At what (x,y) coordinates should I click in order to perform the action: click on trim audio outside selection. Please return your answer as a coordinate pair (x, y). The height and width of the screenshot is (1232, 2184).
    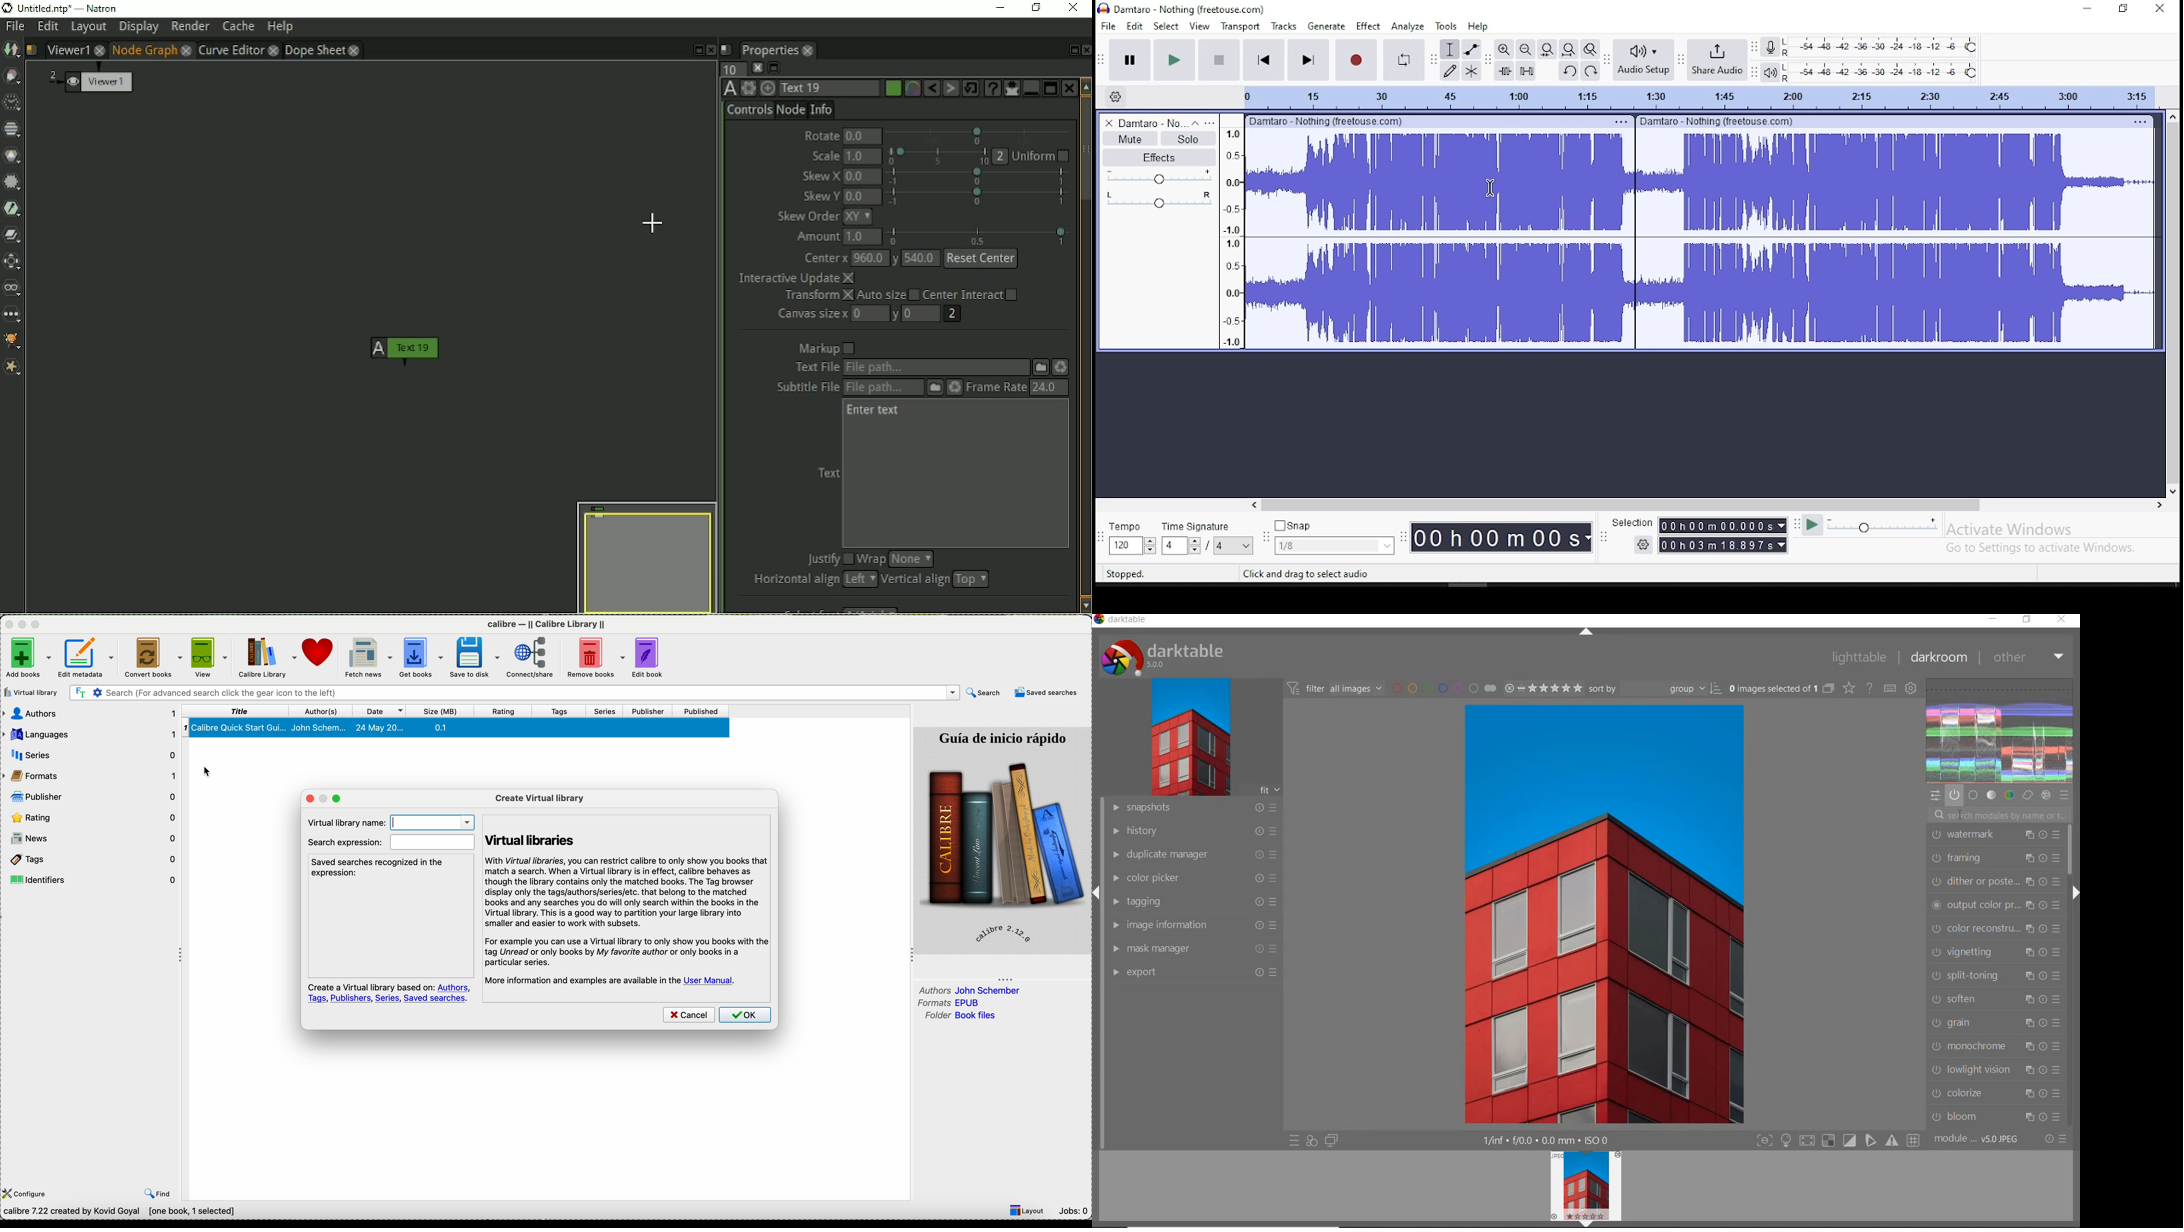
    Looking at the image, I should click on (1505, 71).